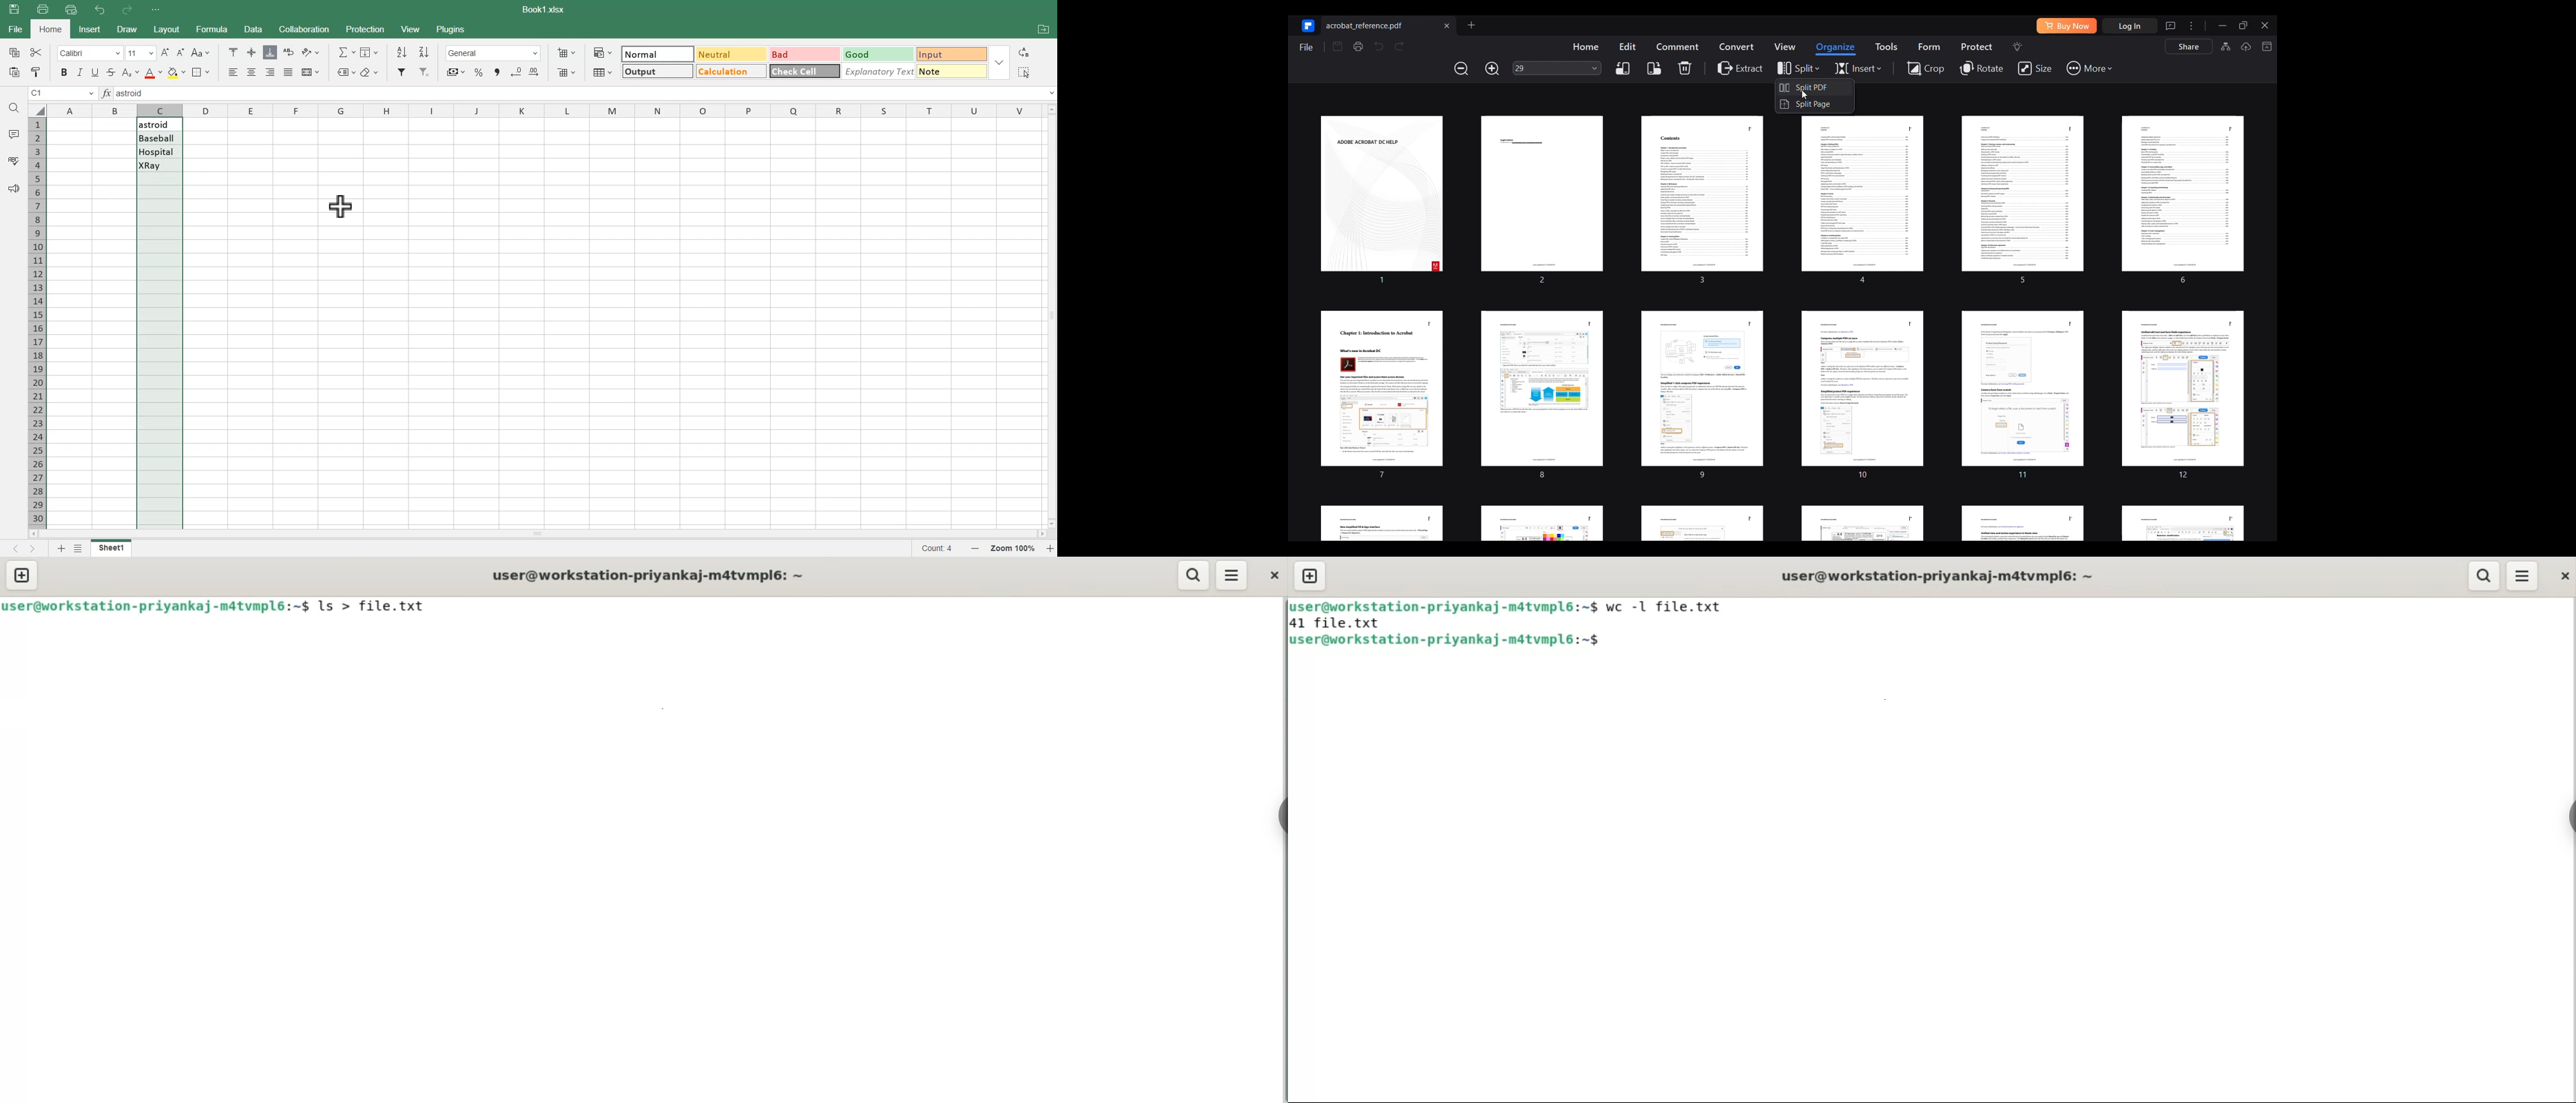 This screenshot has width=2576, height=1120. I want to click on Subscript, so click(130, 72).